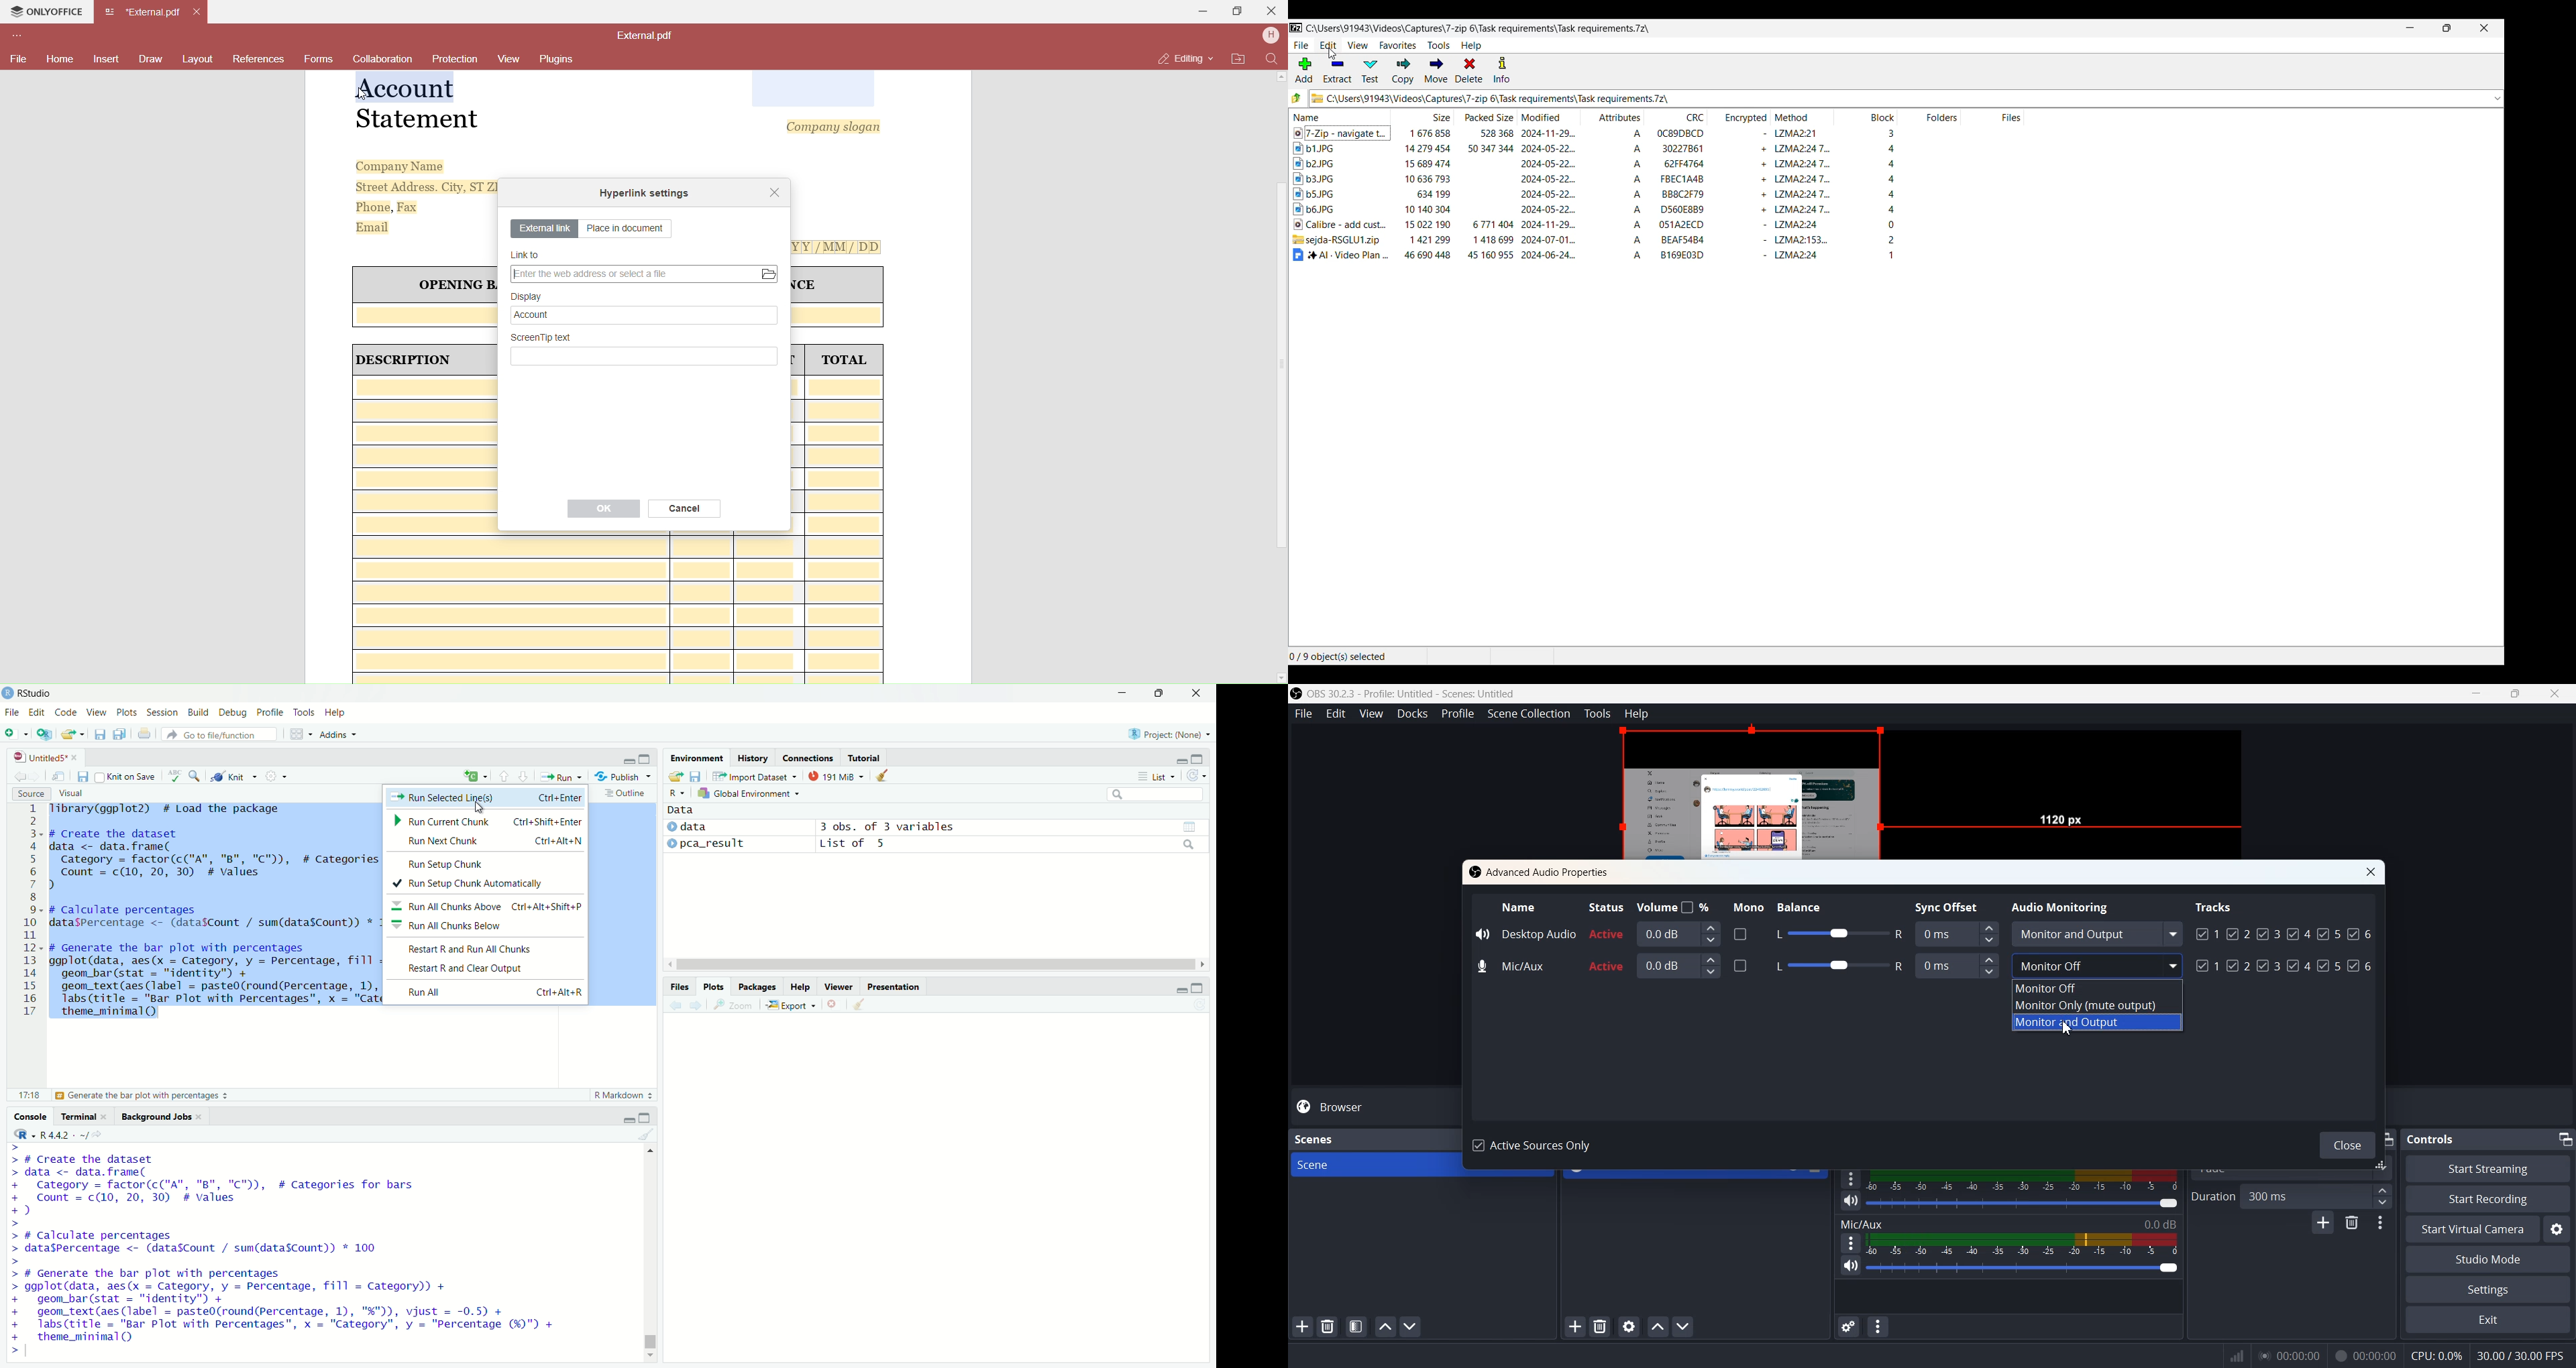 This screenshot has height=1372, width=2576. Describe the element at coordinates (29, 1116) in the screenshot. I see `console` at that location.